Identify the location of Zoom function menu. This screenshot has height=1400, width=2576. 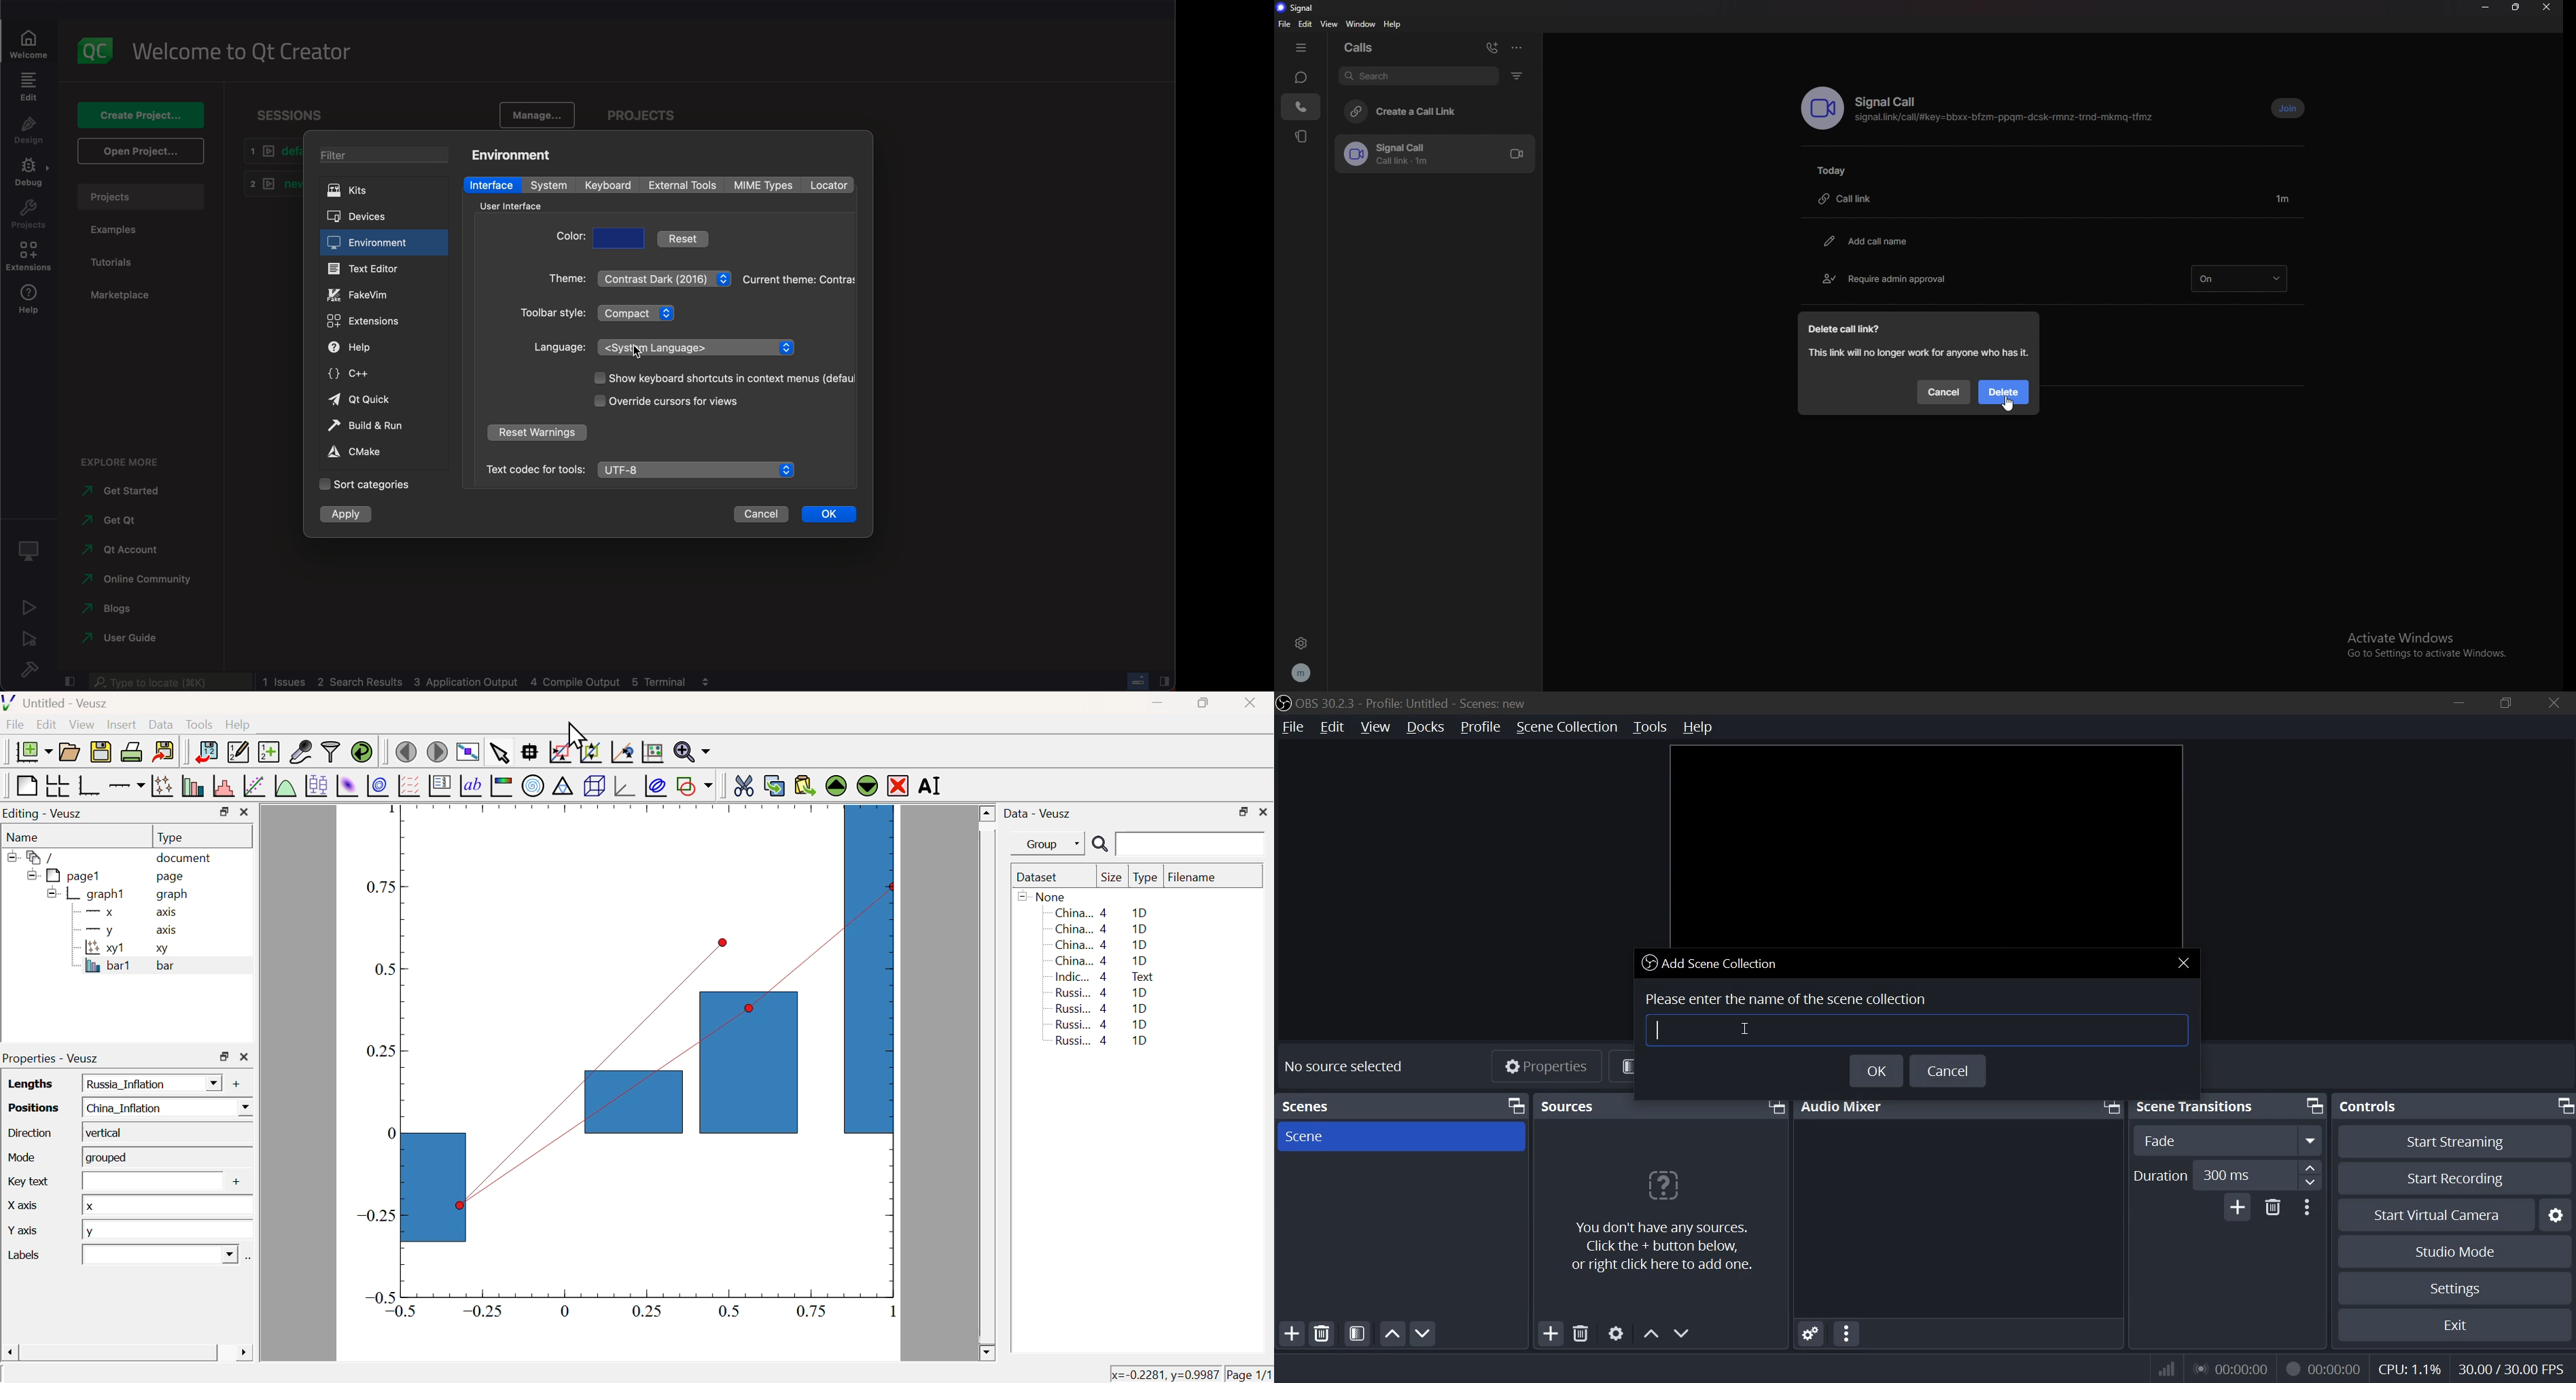
(692, 751).